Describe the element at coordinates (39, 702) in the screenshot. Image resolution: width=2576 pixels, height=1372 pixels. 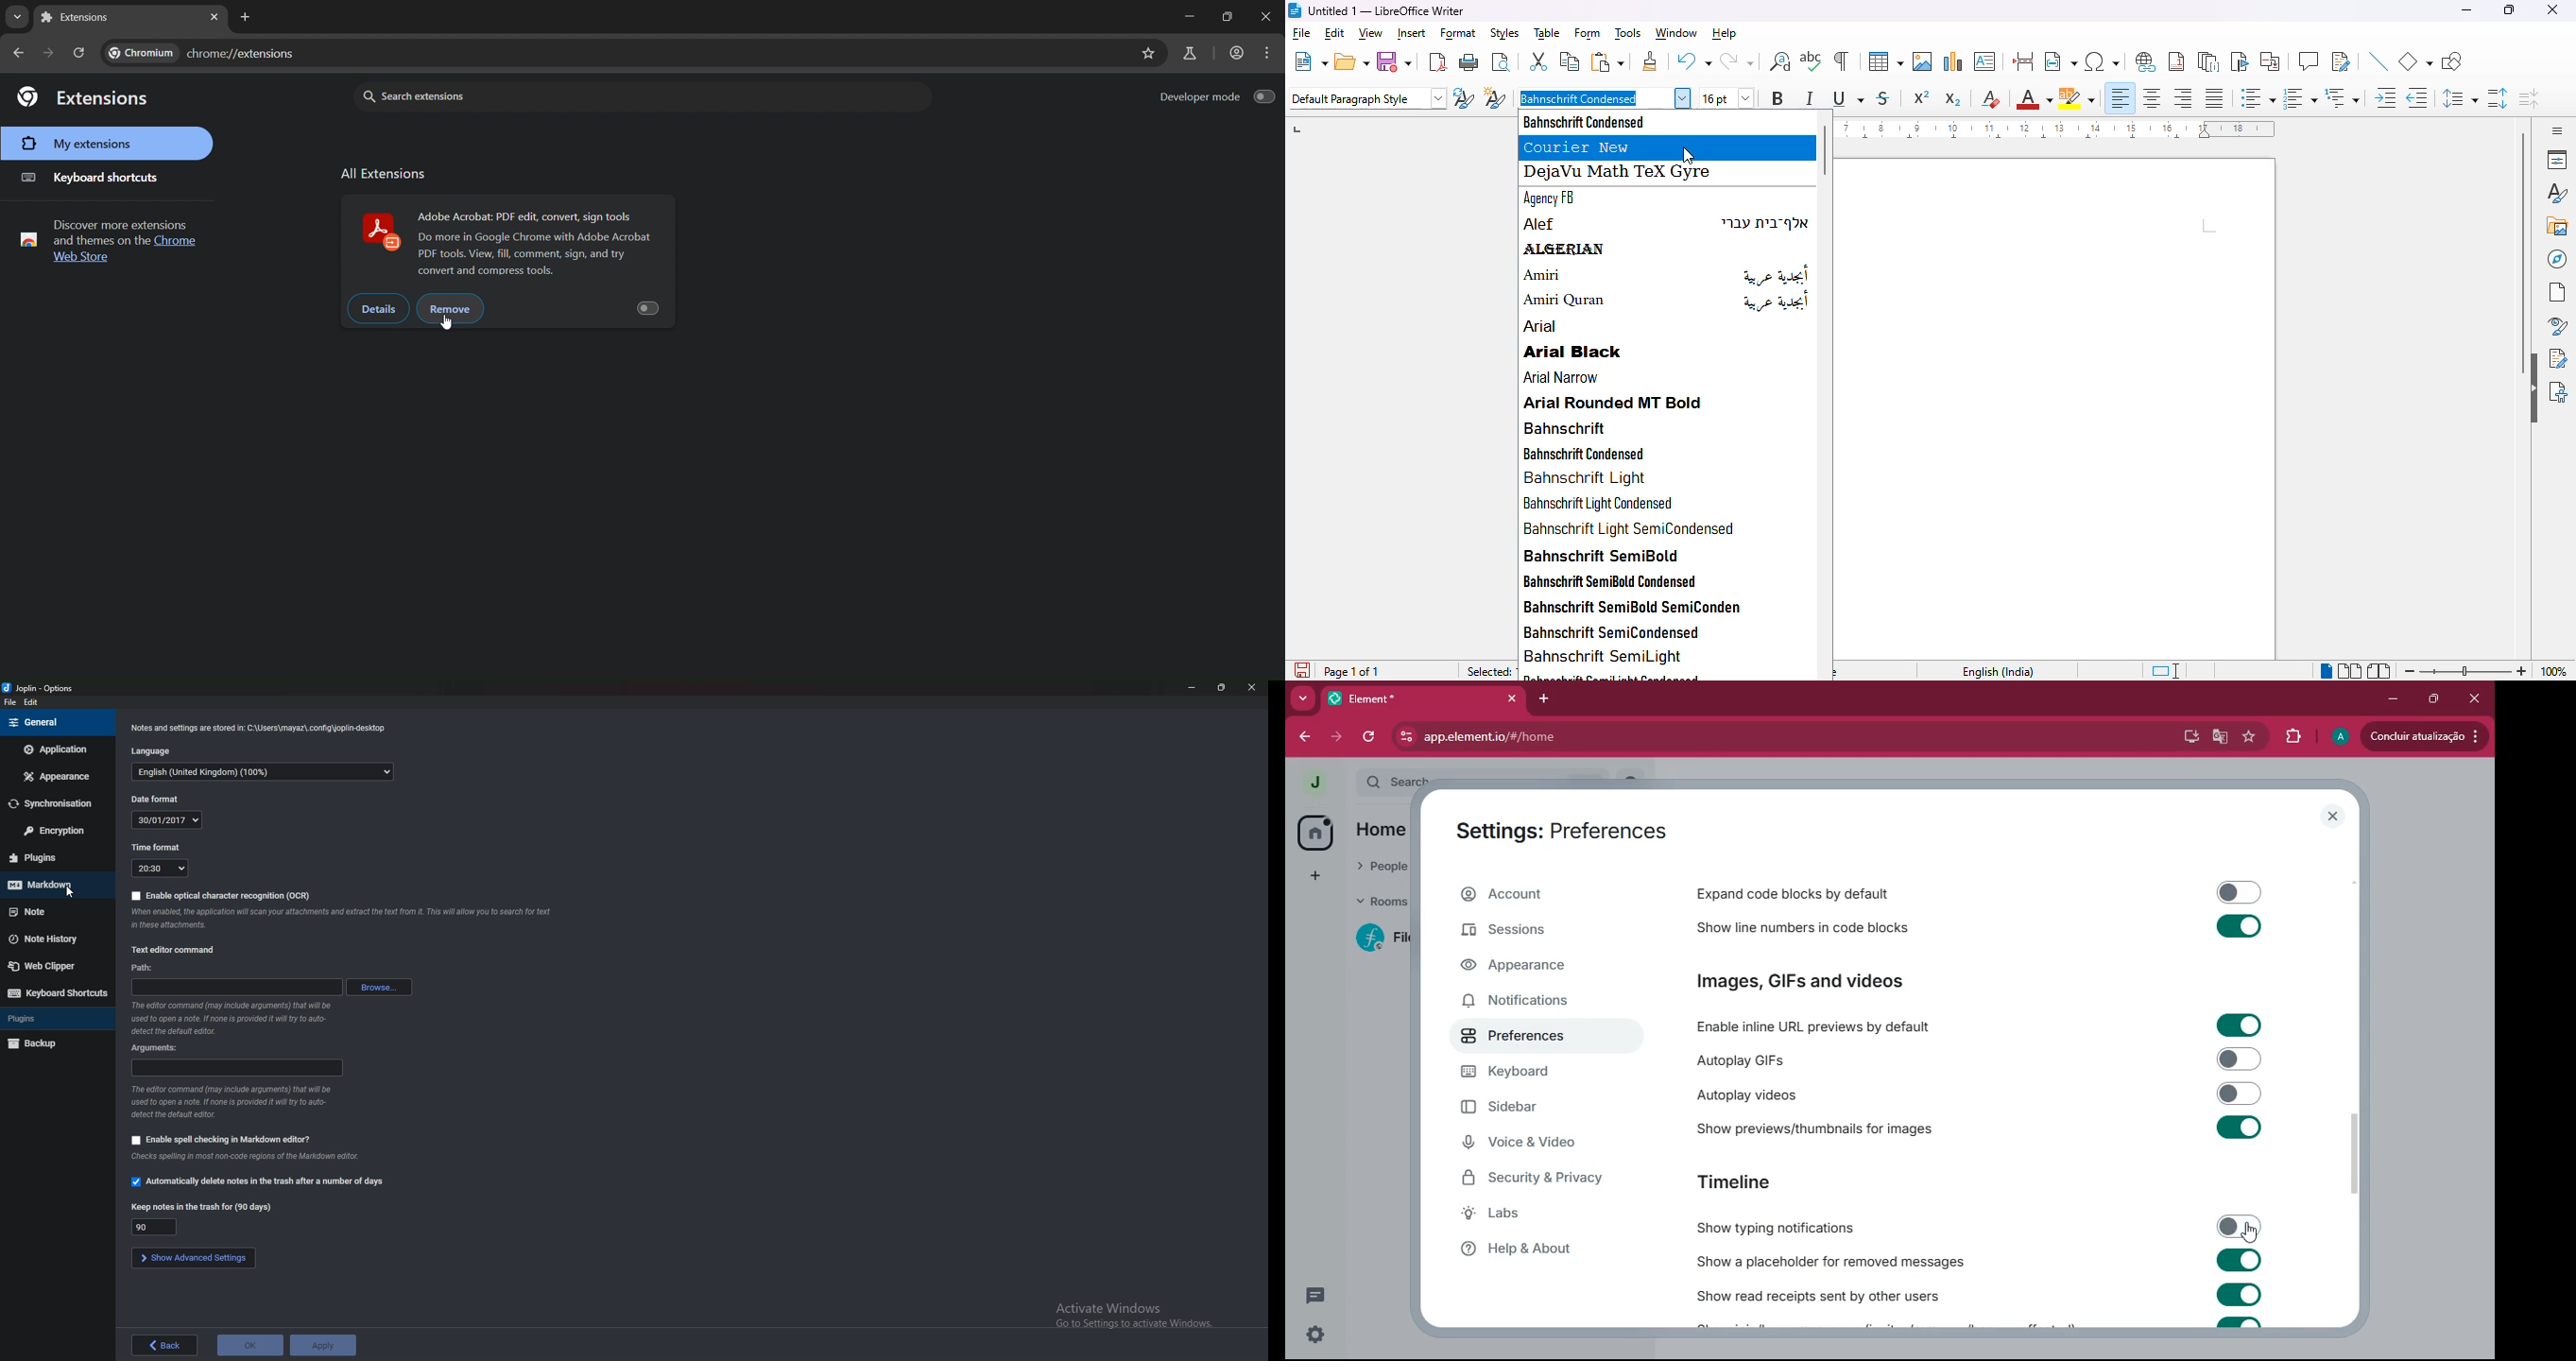
I see `edit` at that location.